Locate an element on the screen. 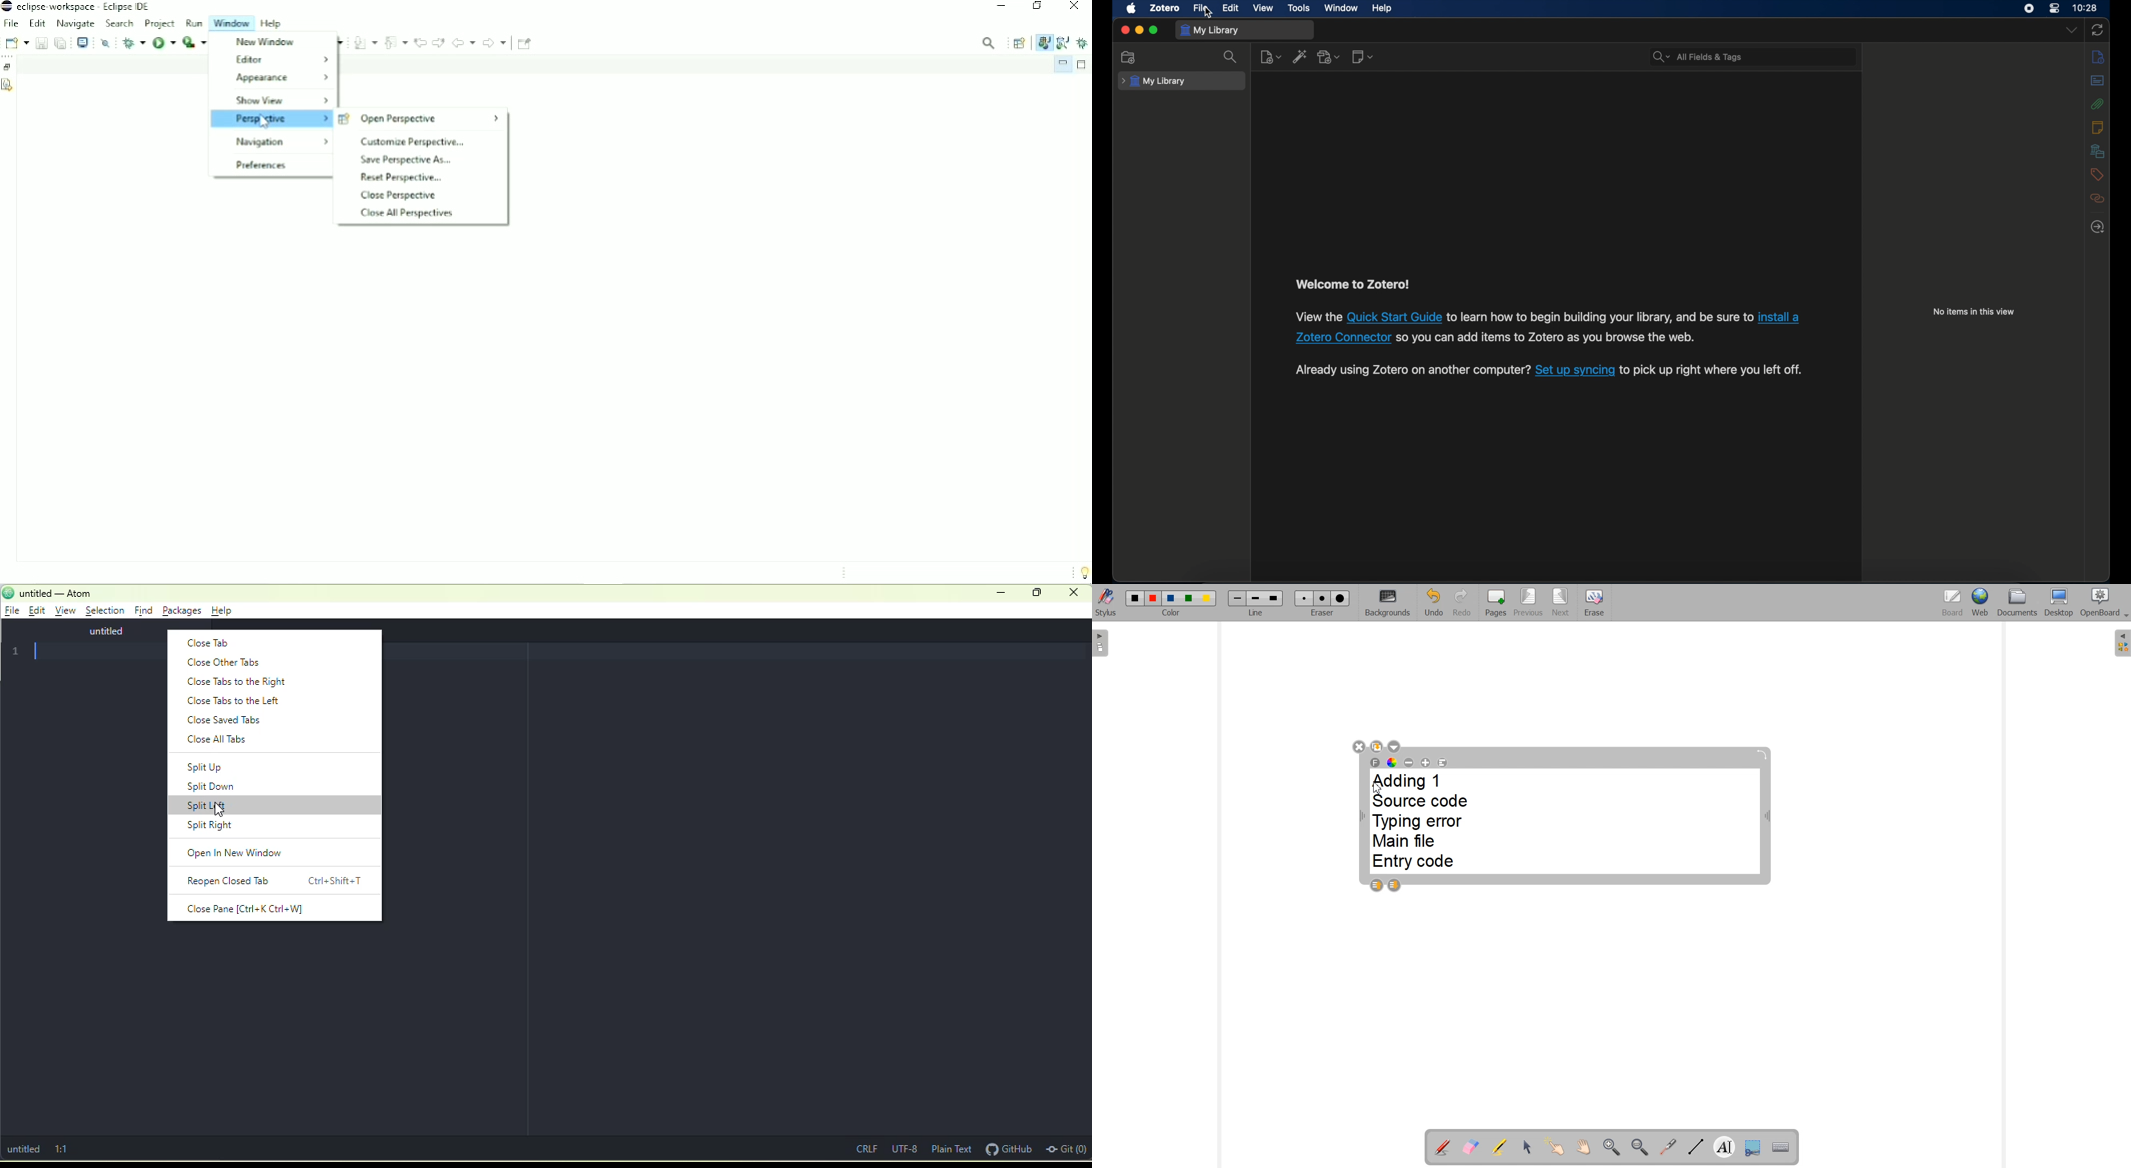  Editor is located at coordinates (281, 58).